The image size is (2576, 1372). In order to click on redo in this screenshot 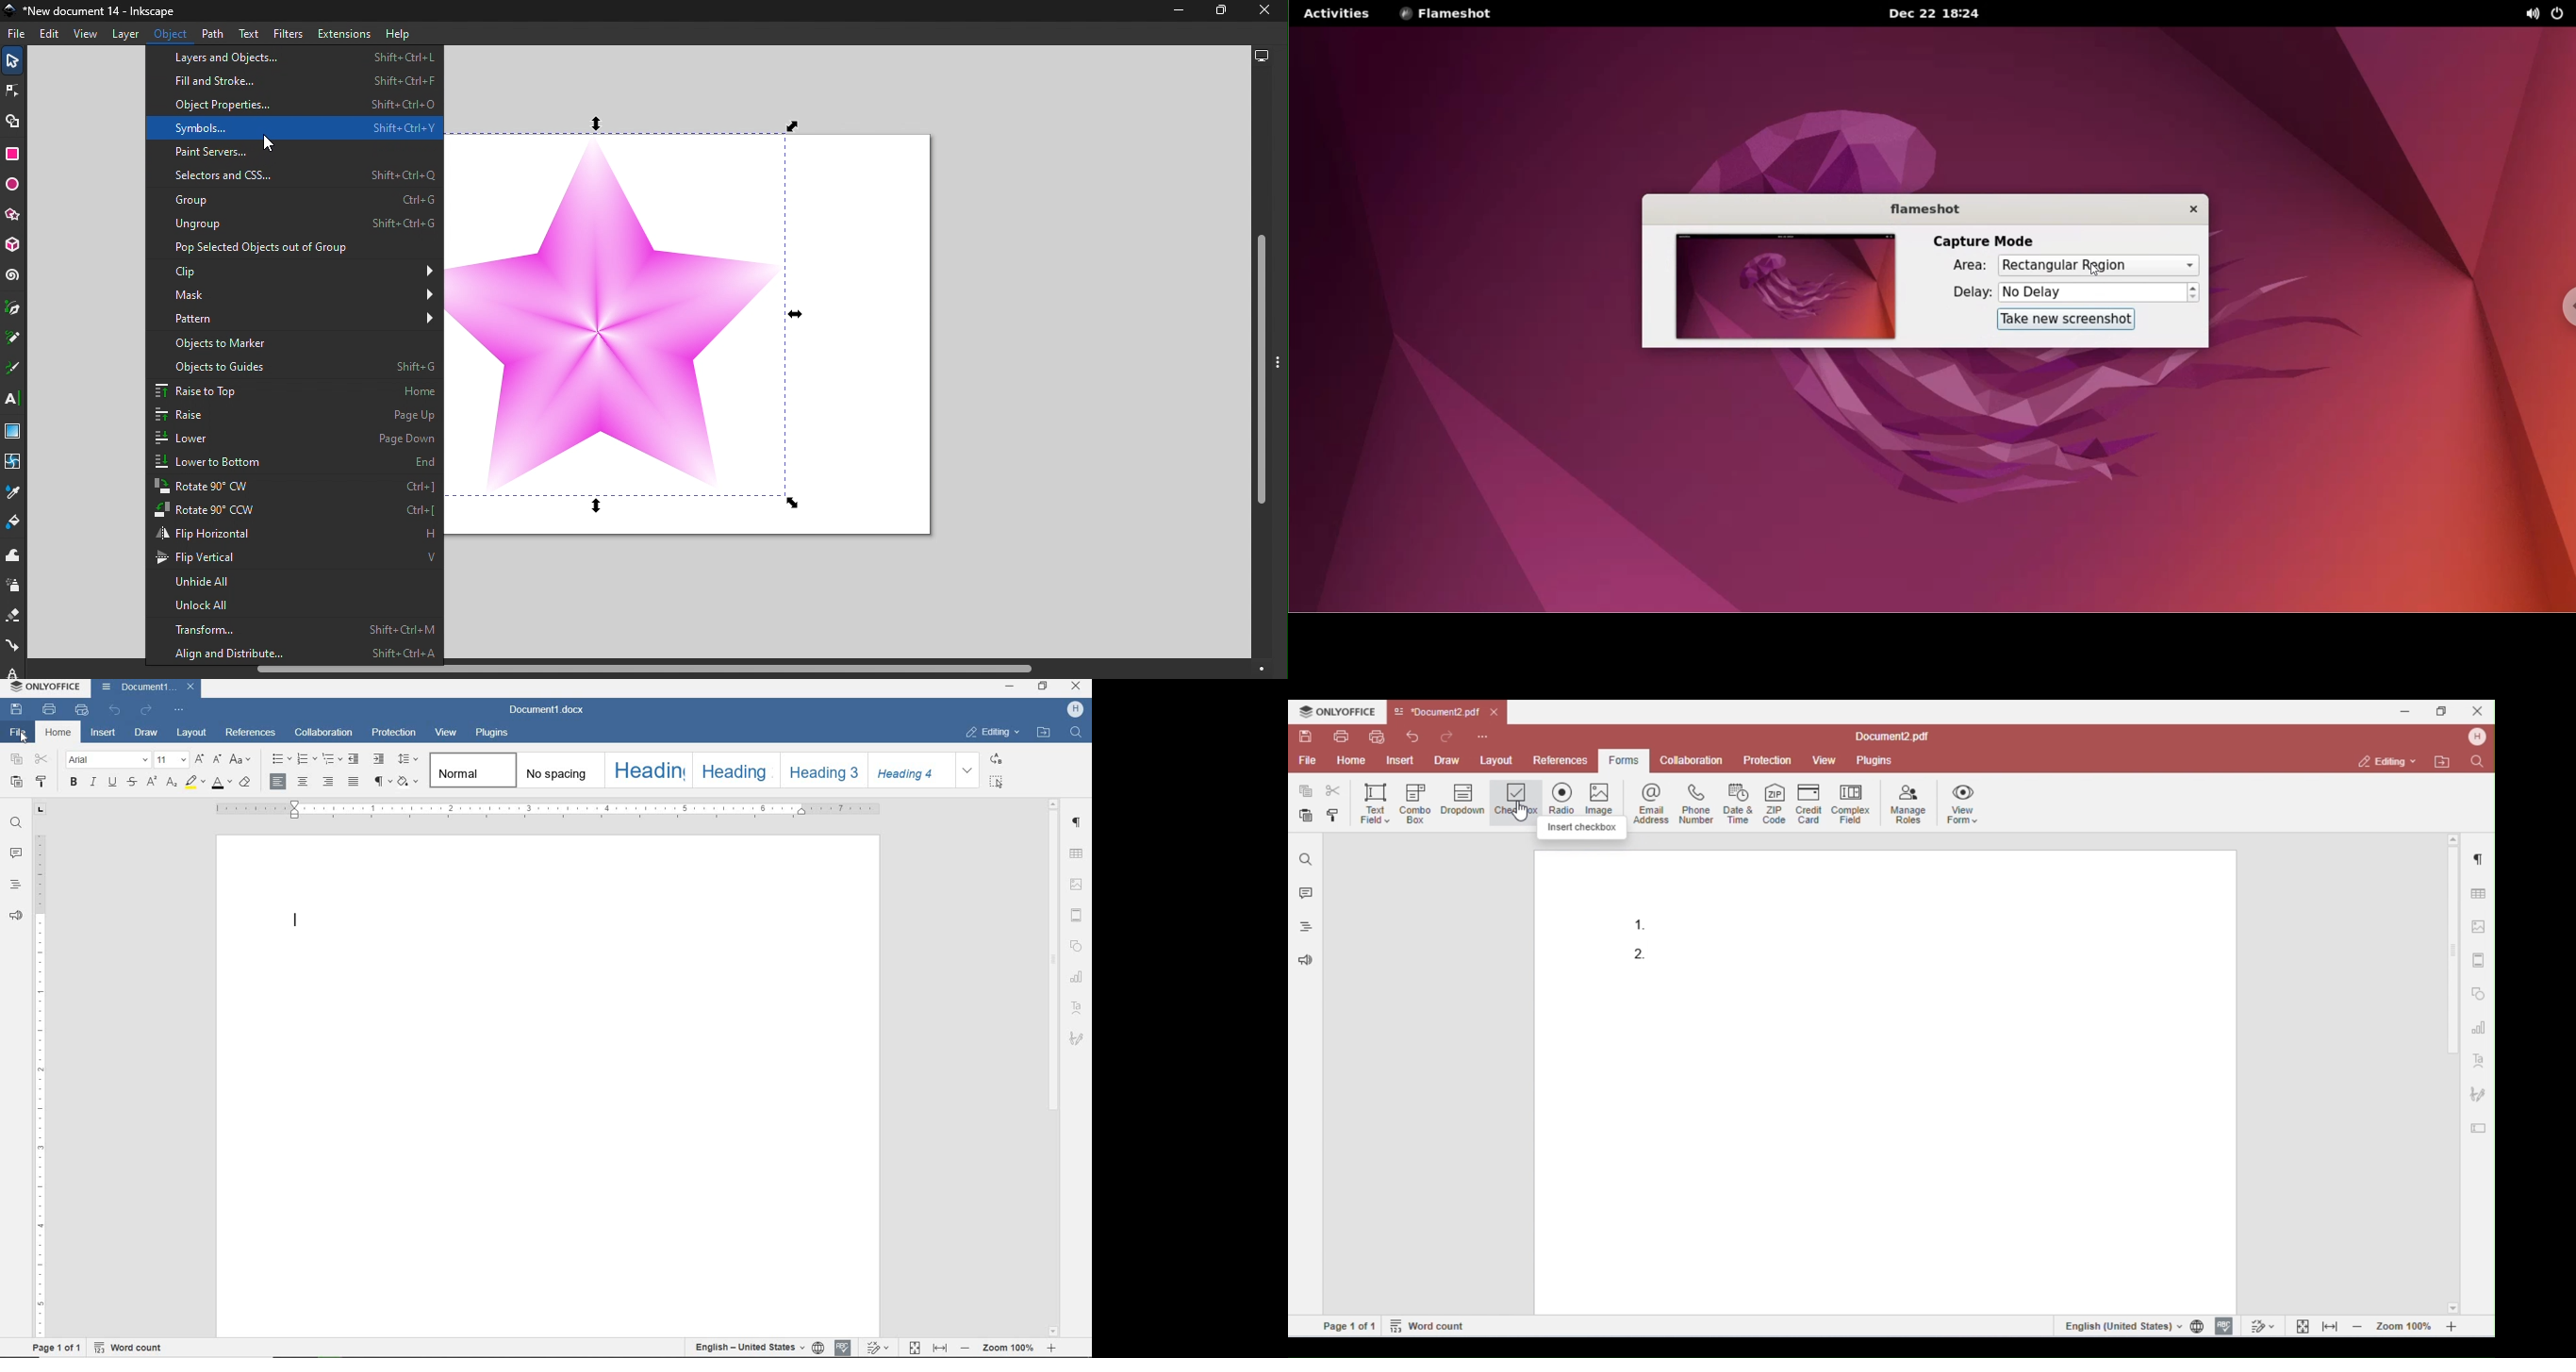, I will do `click(147, 710)`.